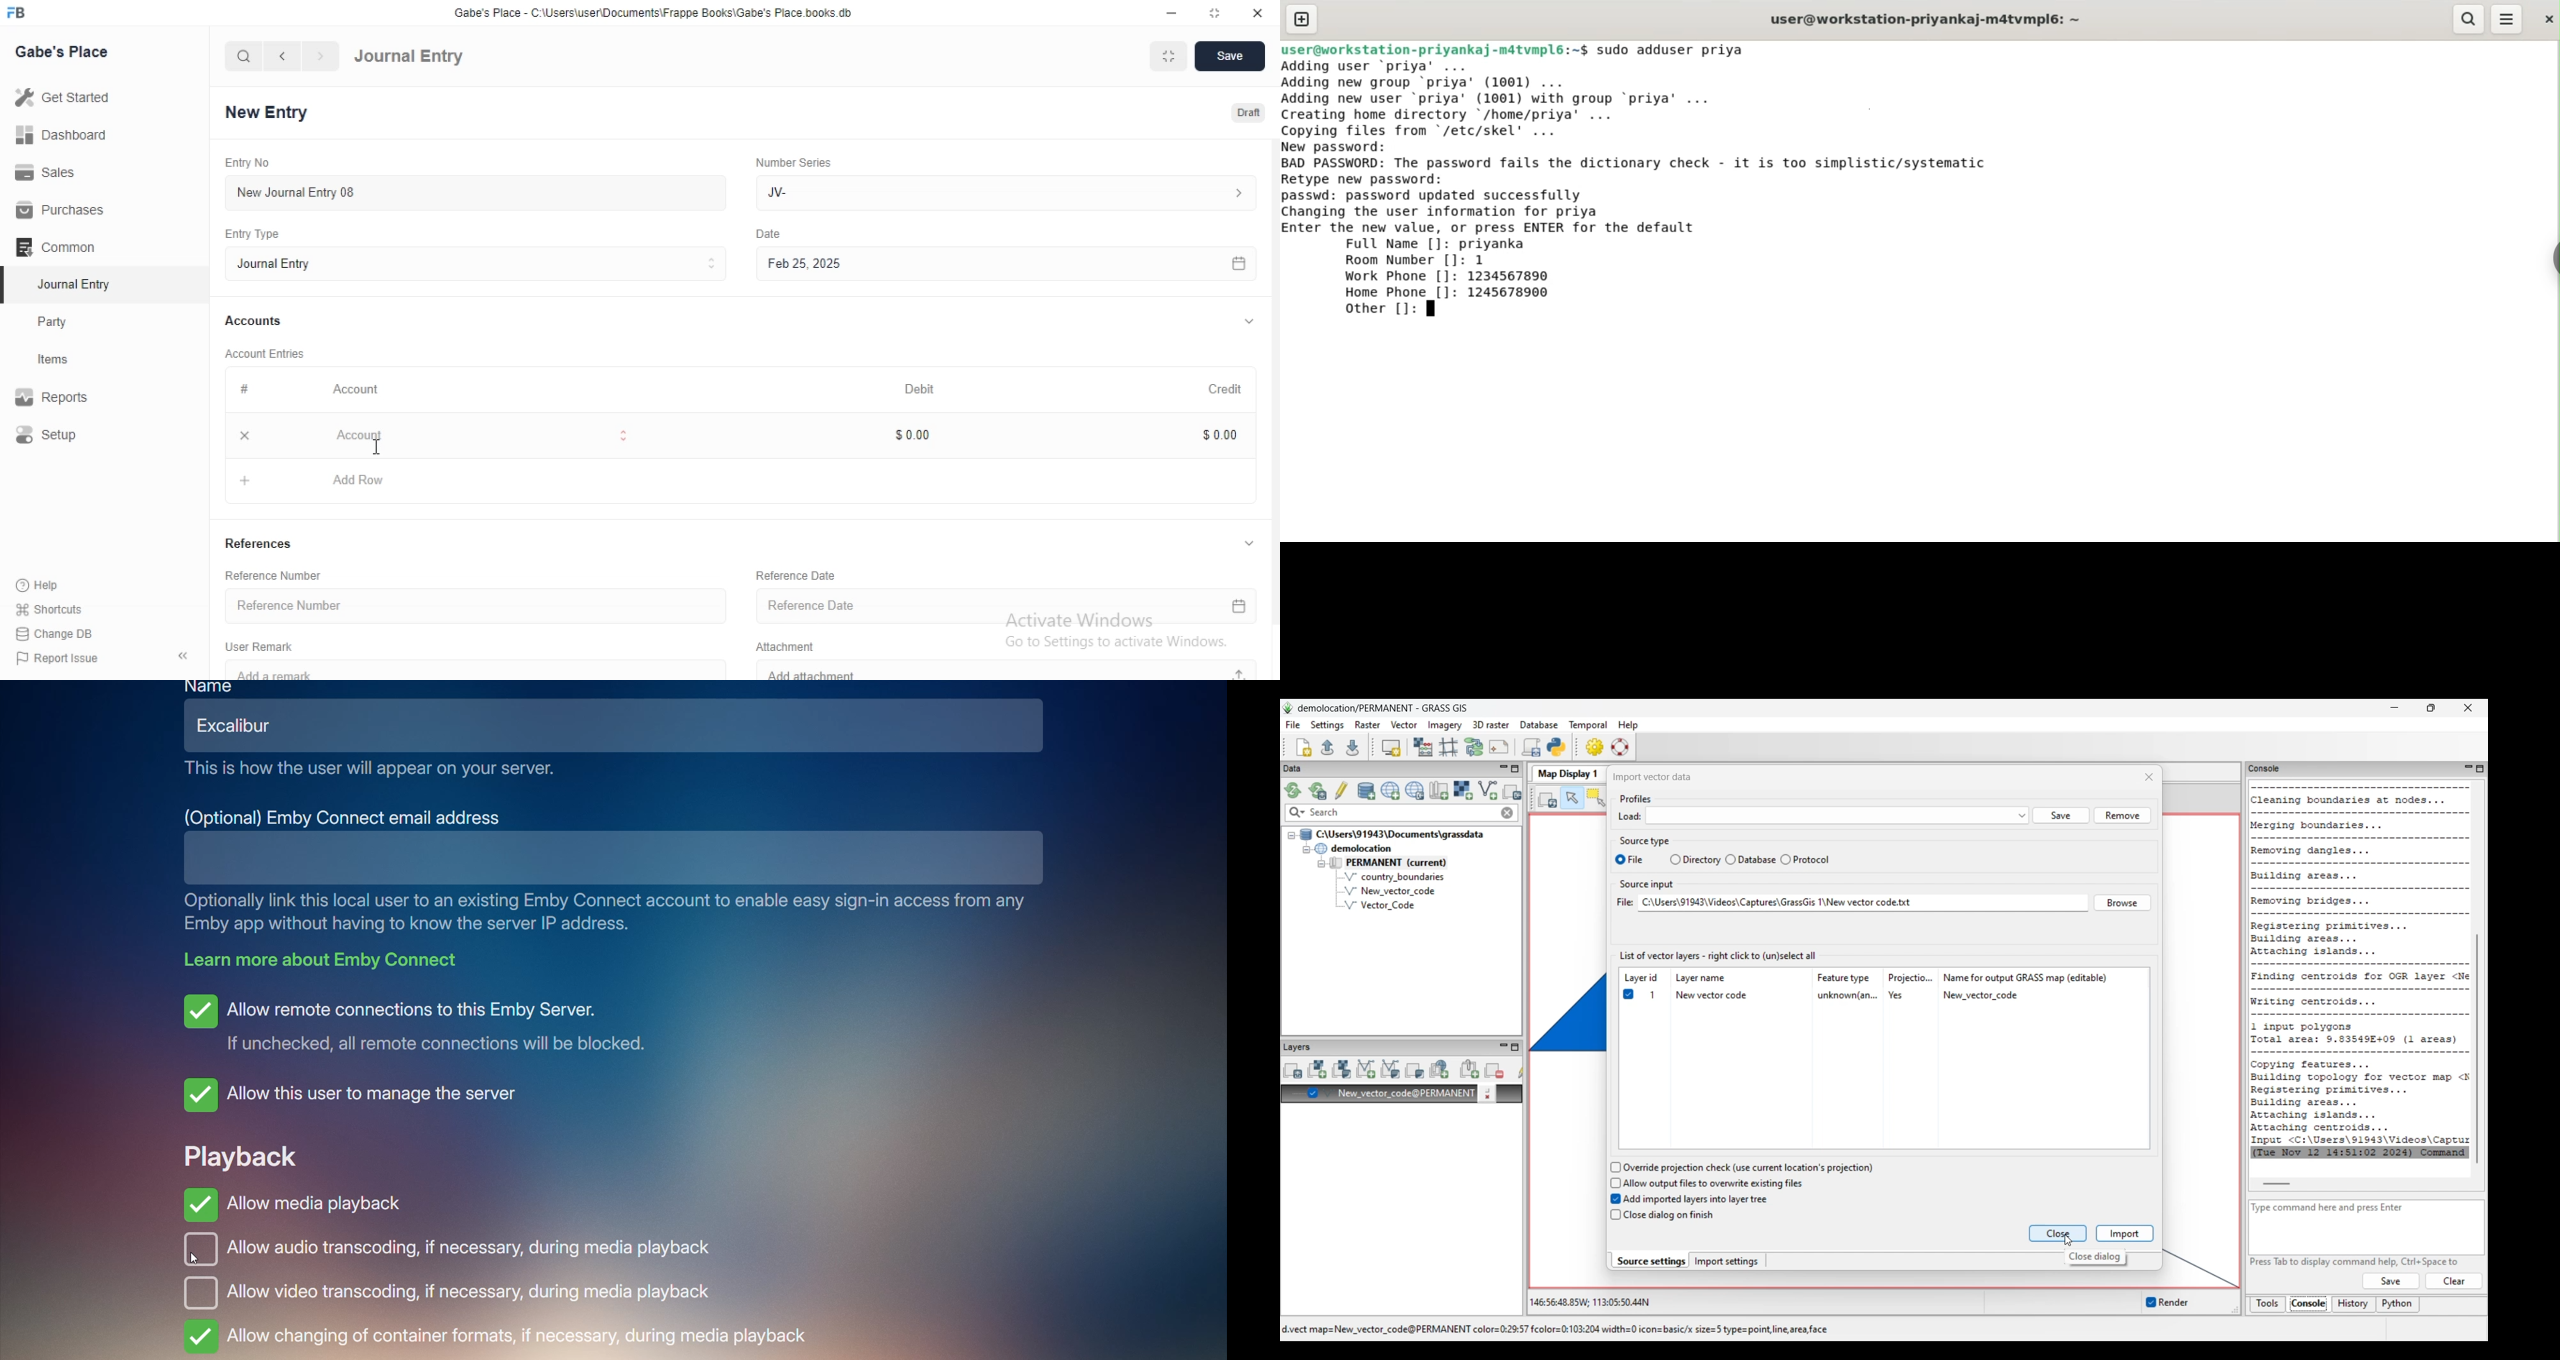 The height and width of the screenshot is (1372, 2576). What do you see at coordinates (474, 265) in the screenshot?
I see `Journal Entry` at bounding box center [474, 265].